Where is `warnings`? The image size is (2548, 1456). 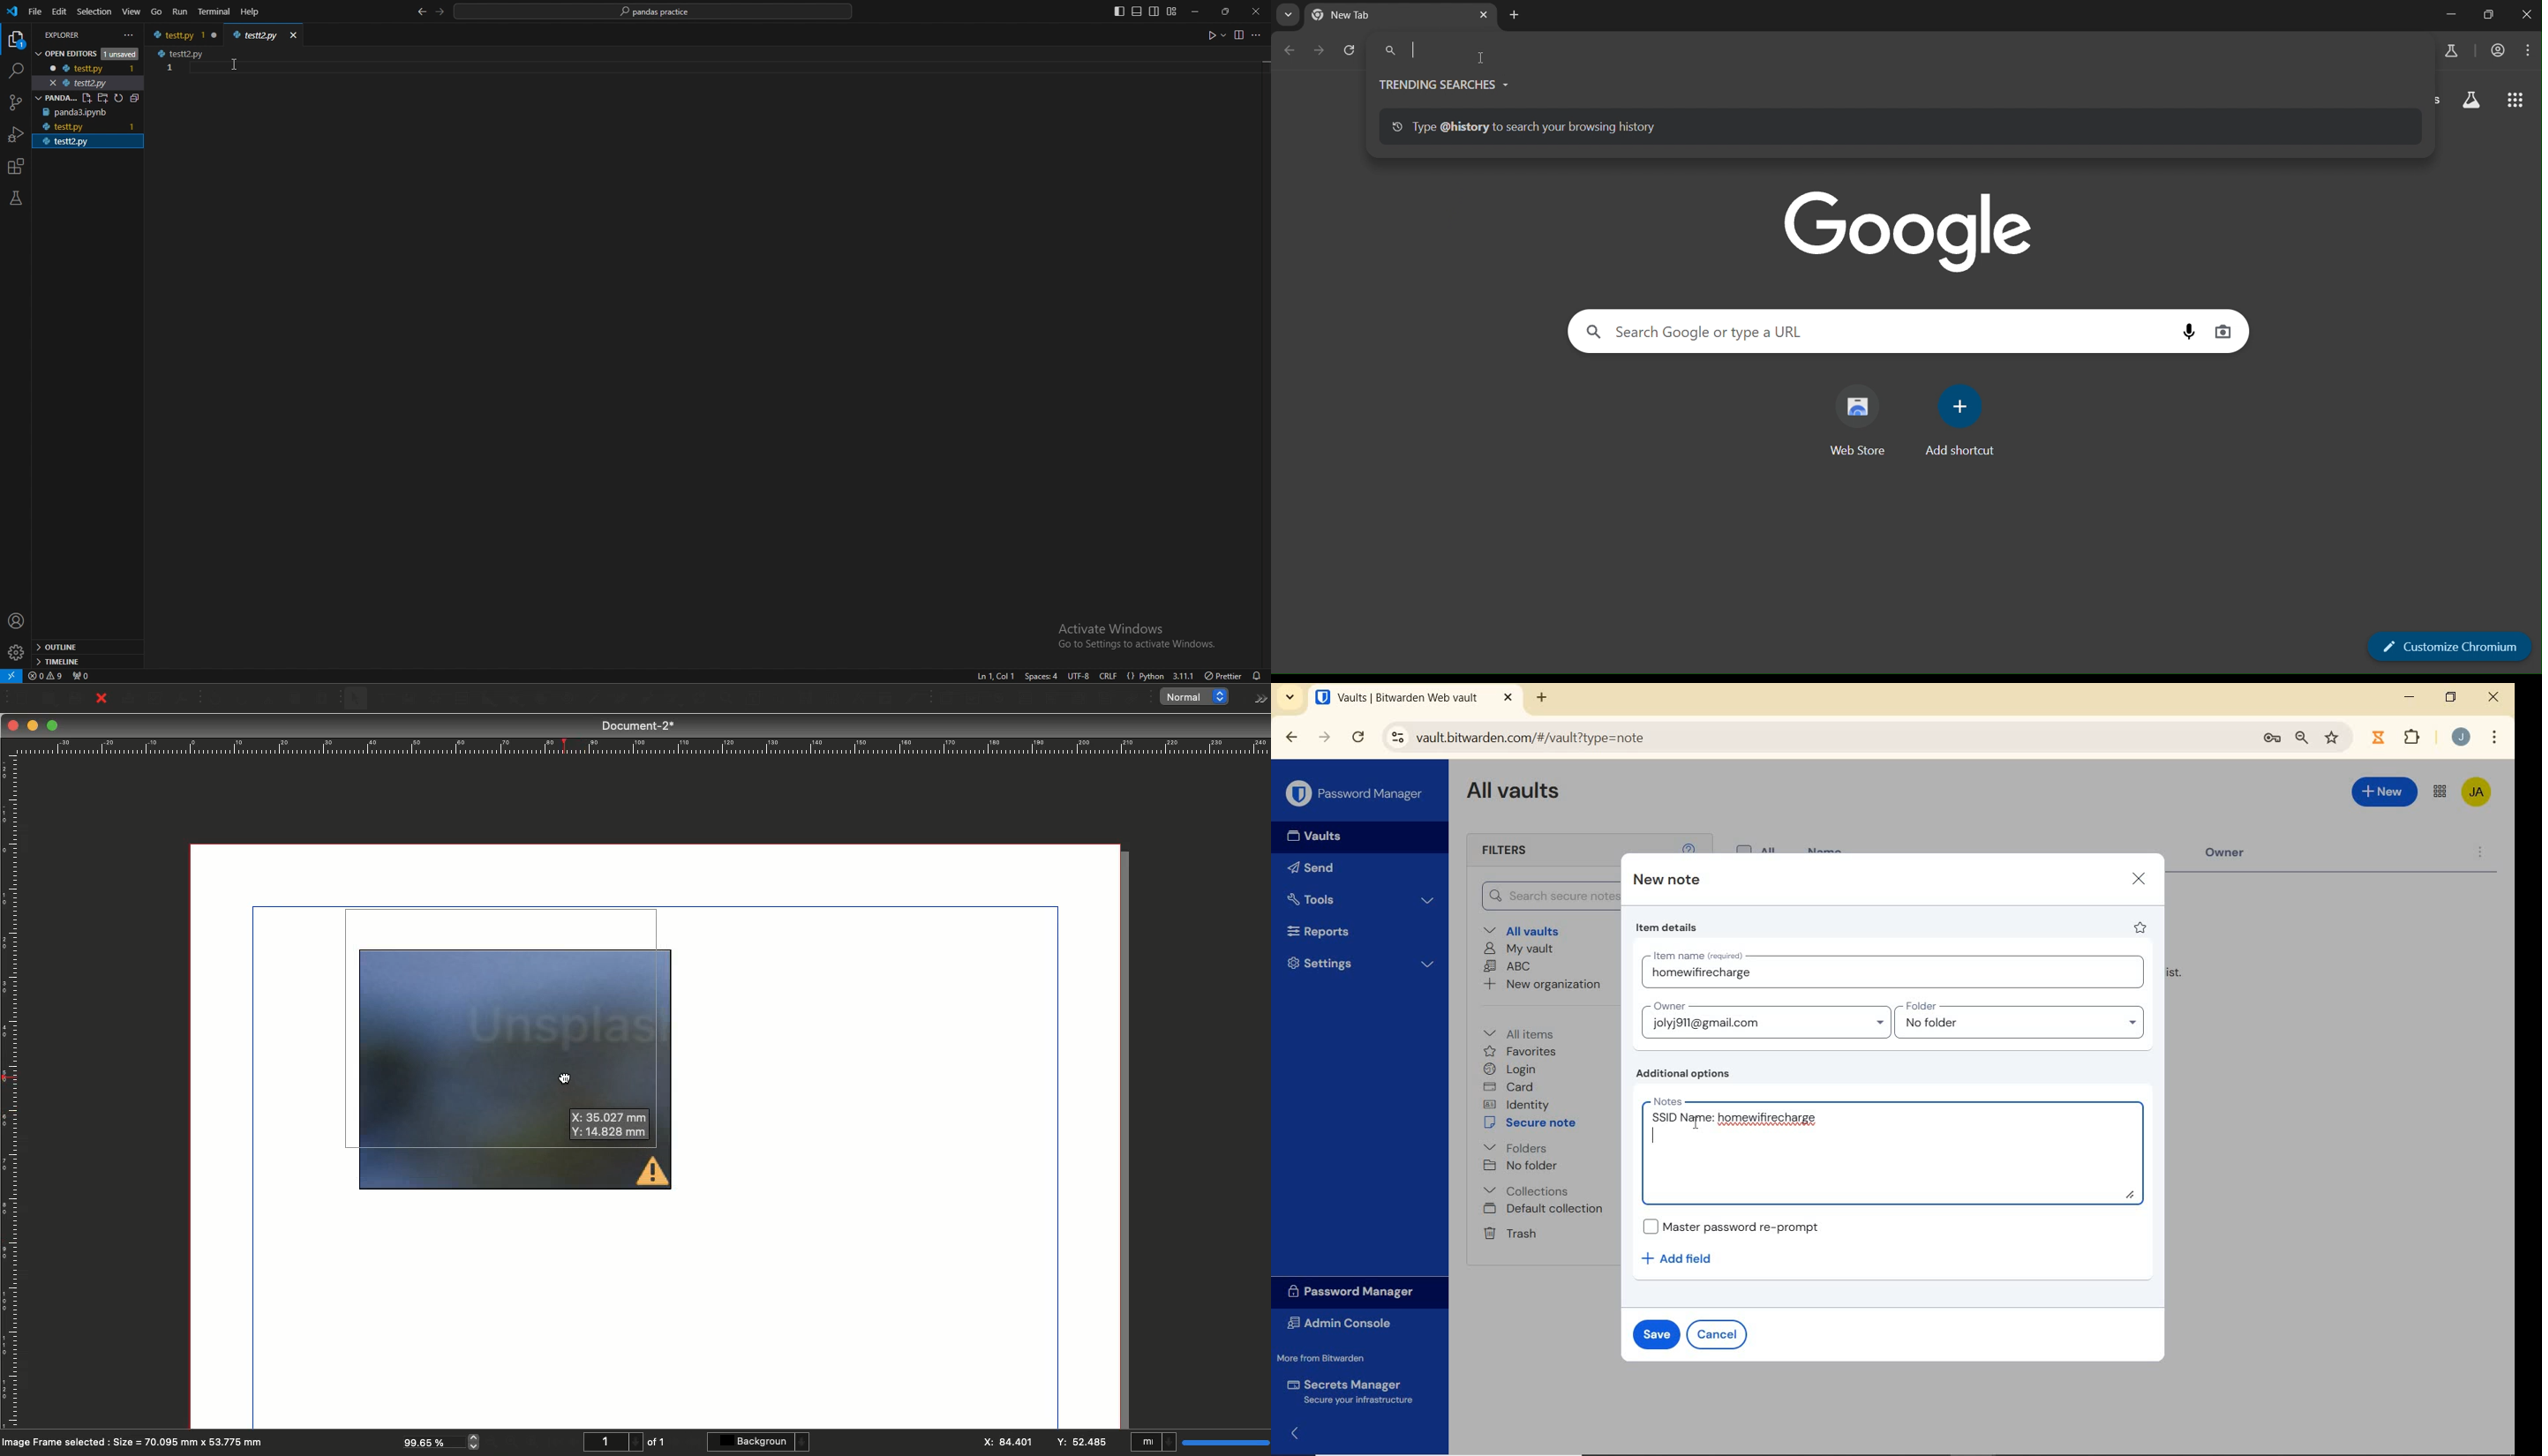 warnings is located at coordinates (46, 675).